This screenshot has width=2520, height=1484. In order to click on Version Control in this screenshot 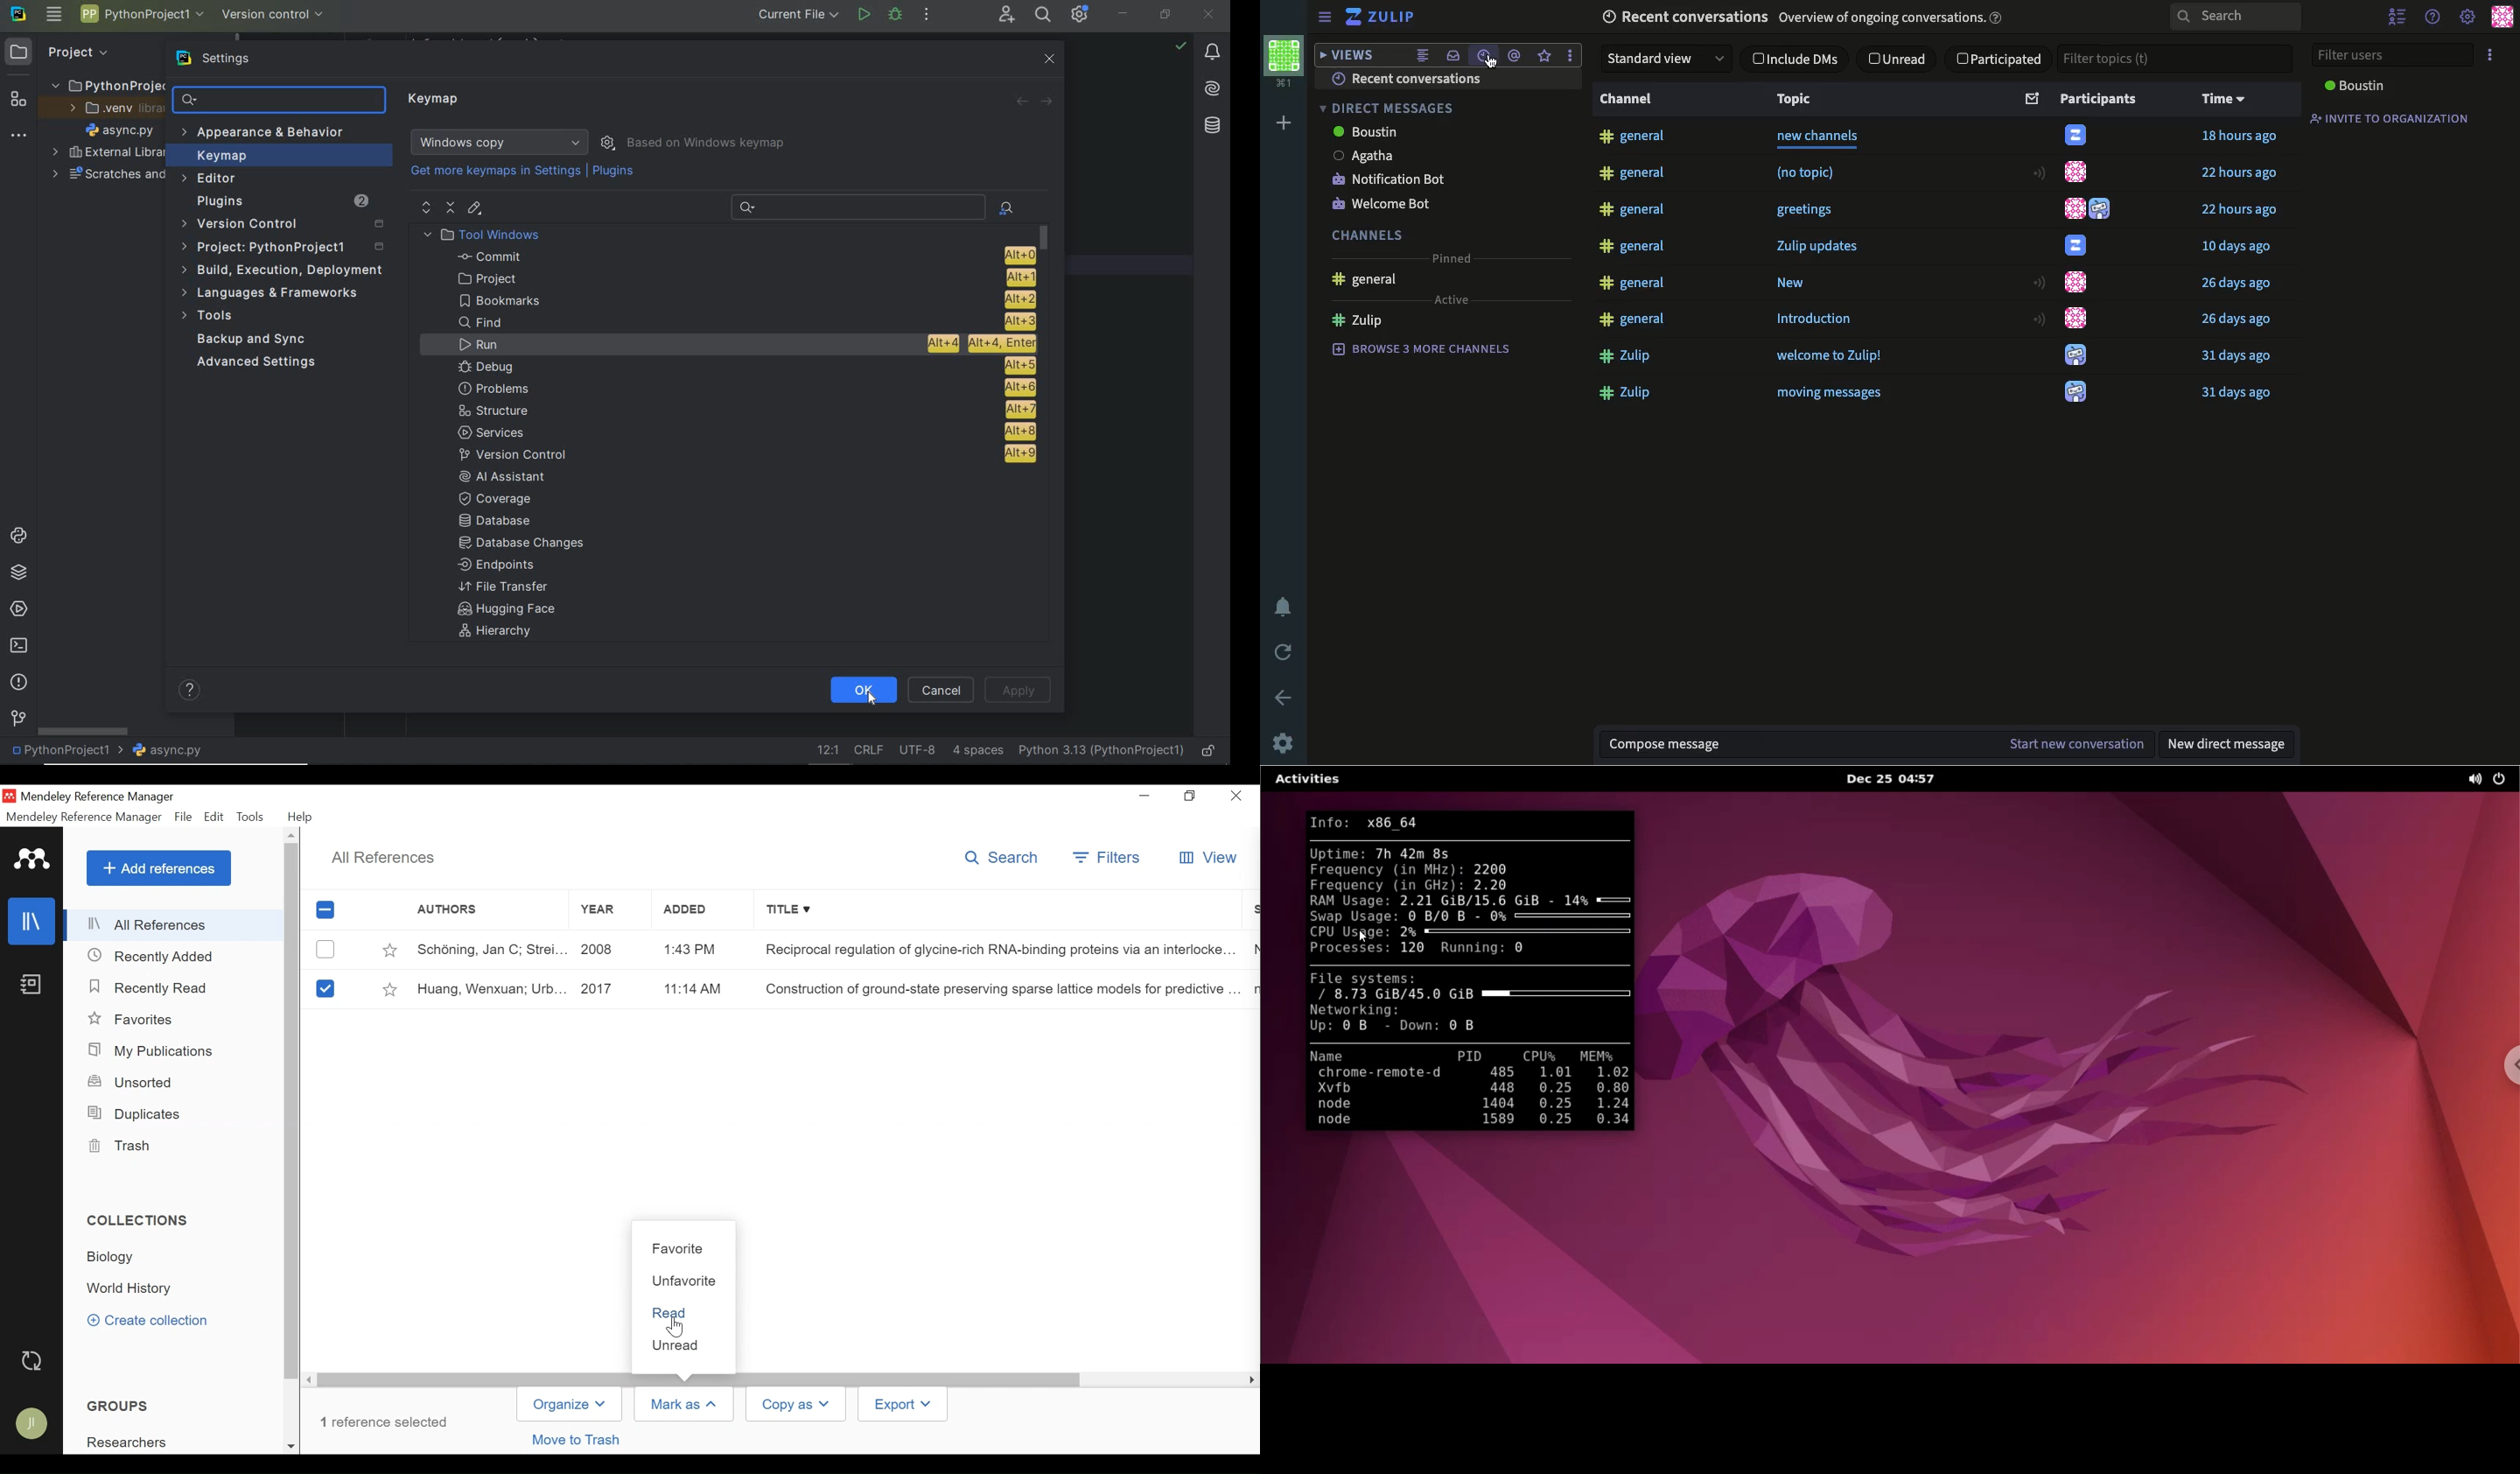, I will do `click(282, 225)`.